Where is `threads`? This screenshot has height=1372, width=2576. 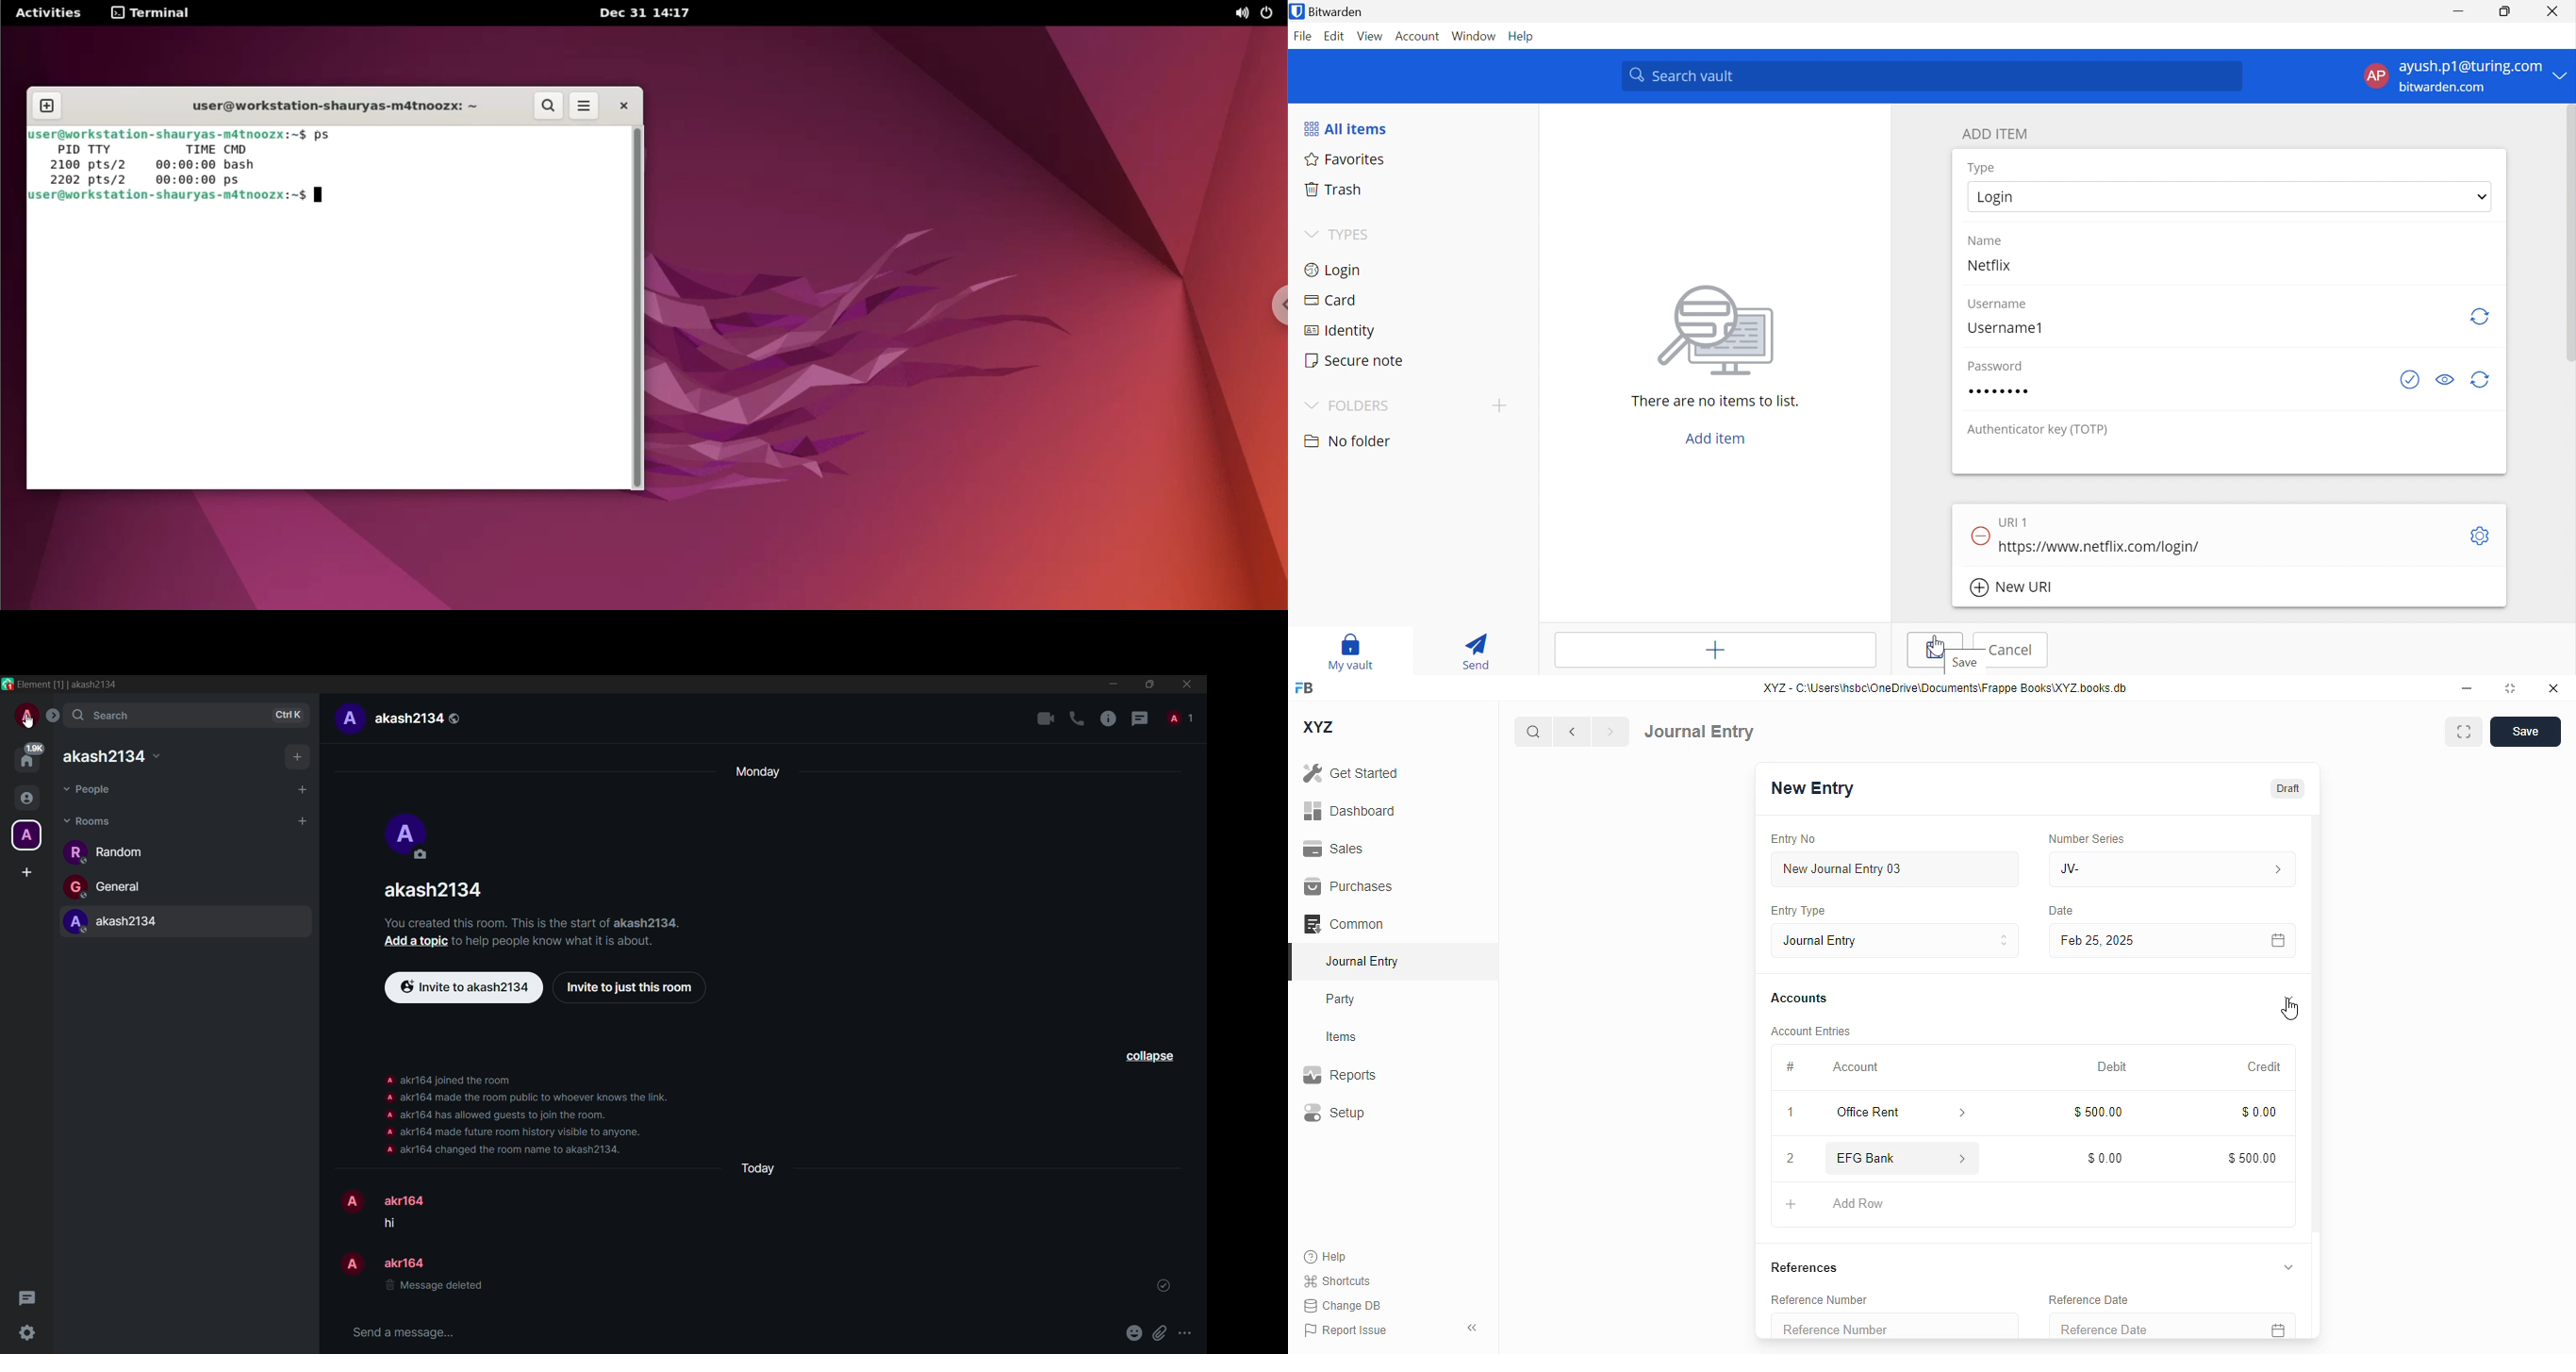
threads is located at coordinates (1140, 720).